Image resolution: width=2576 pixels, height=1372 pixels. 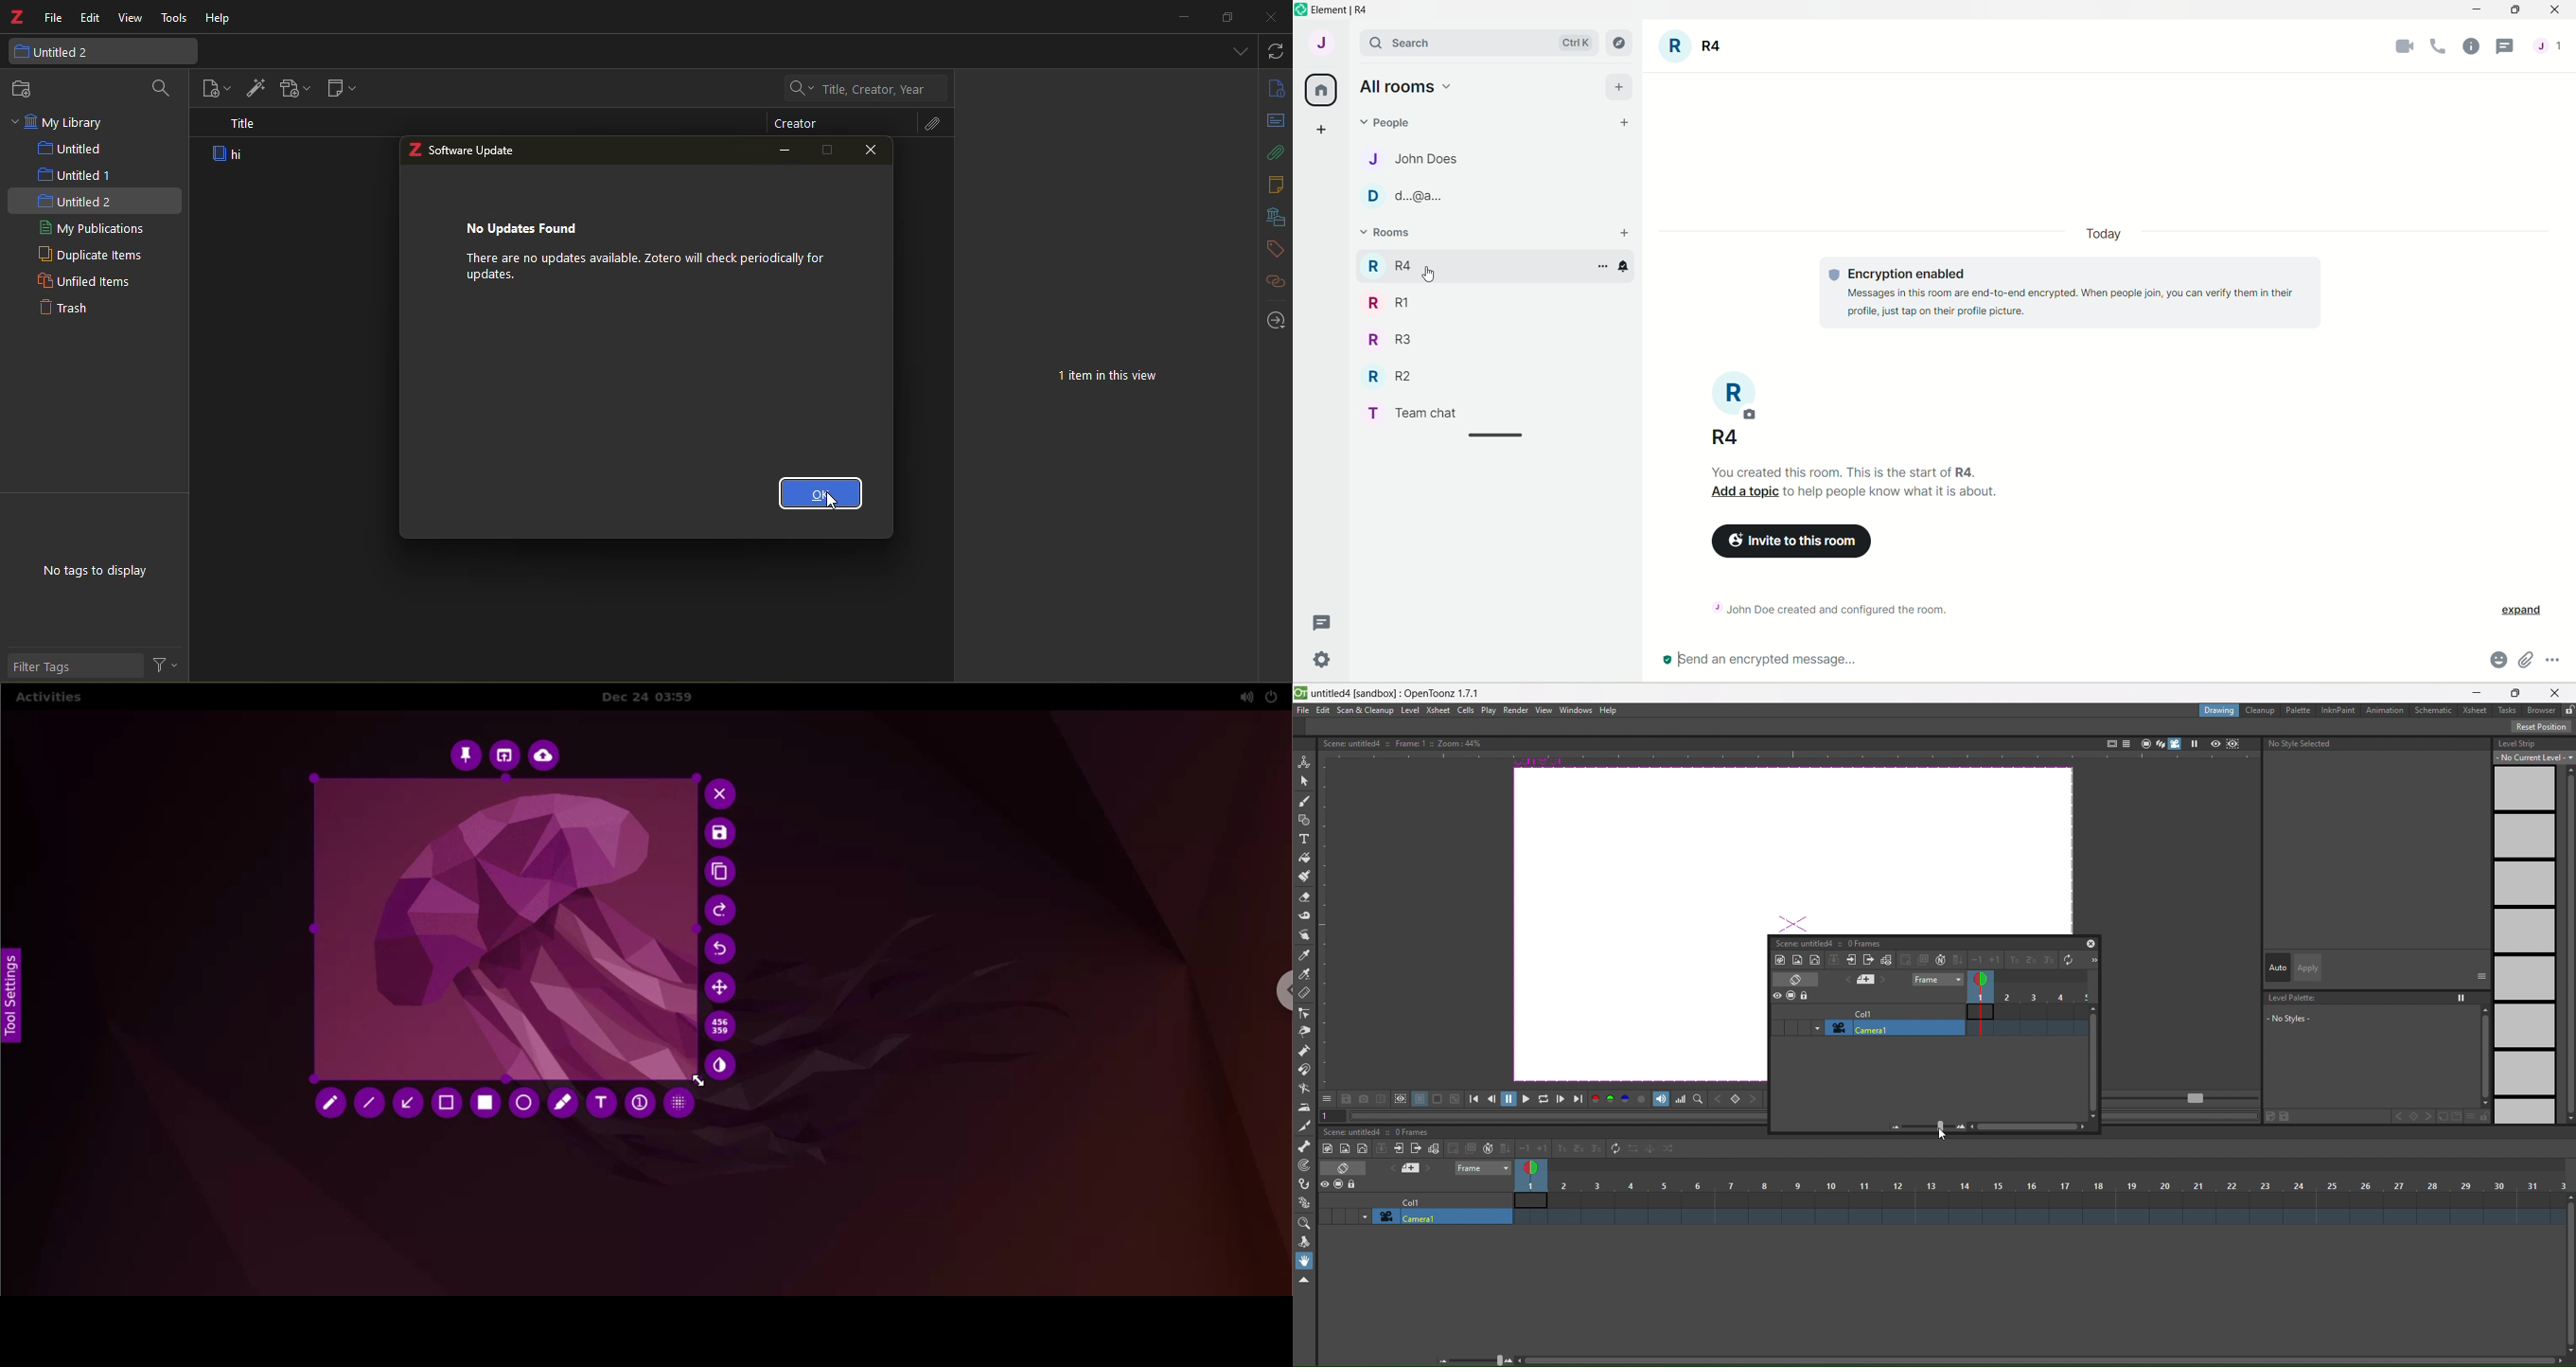 I want to click on auto increment, so click(x=640, y=1103).